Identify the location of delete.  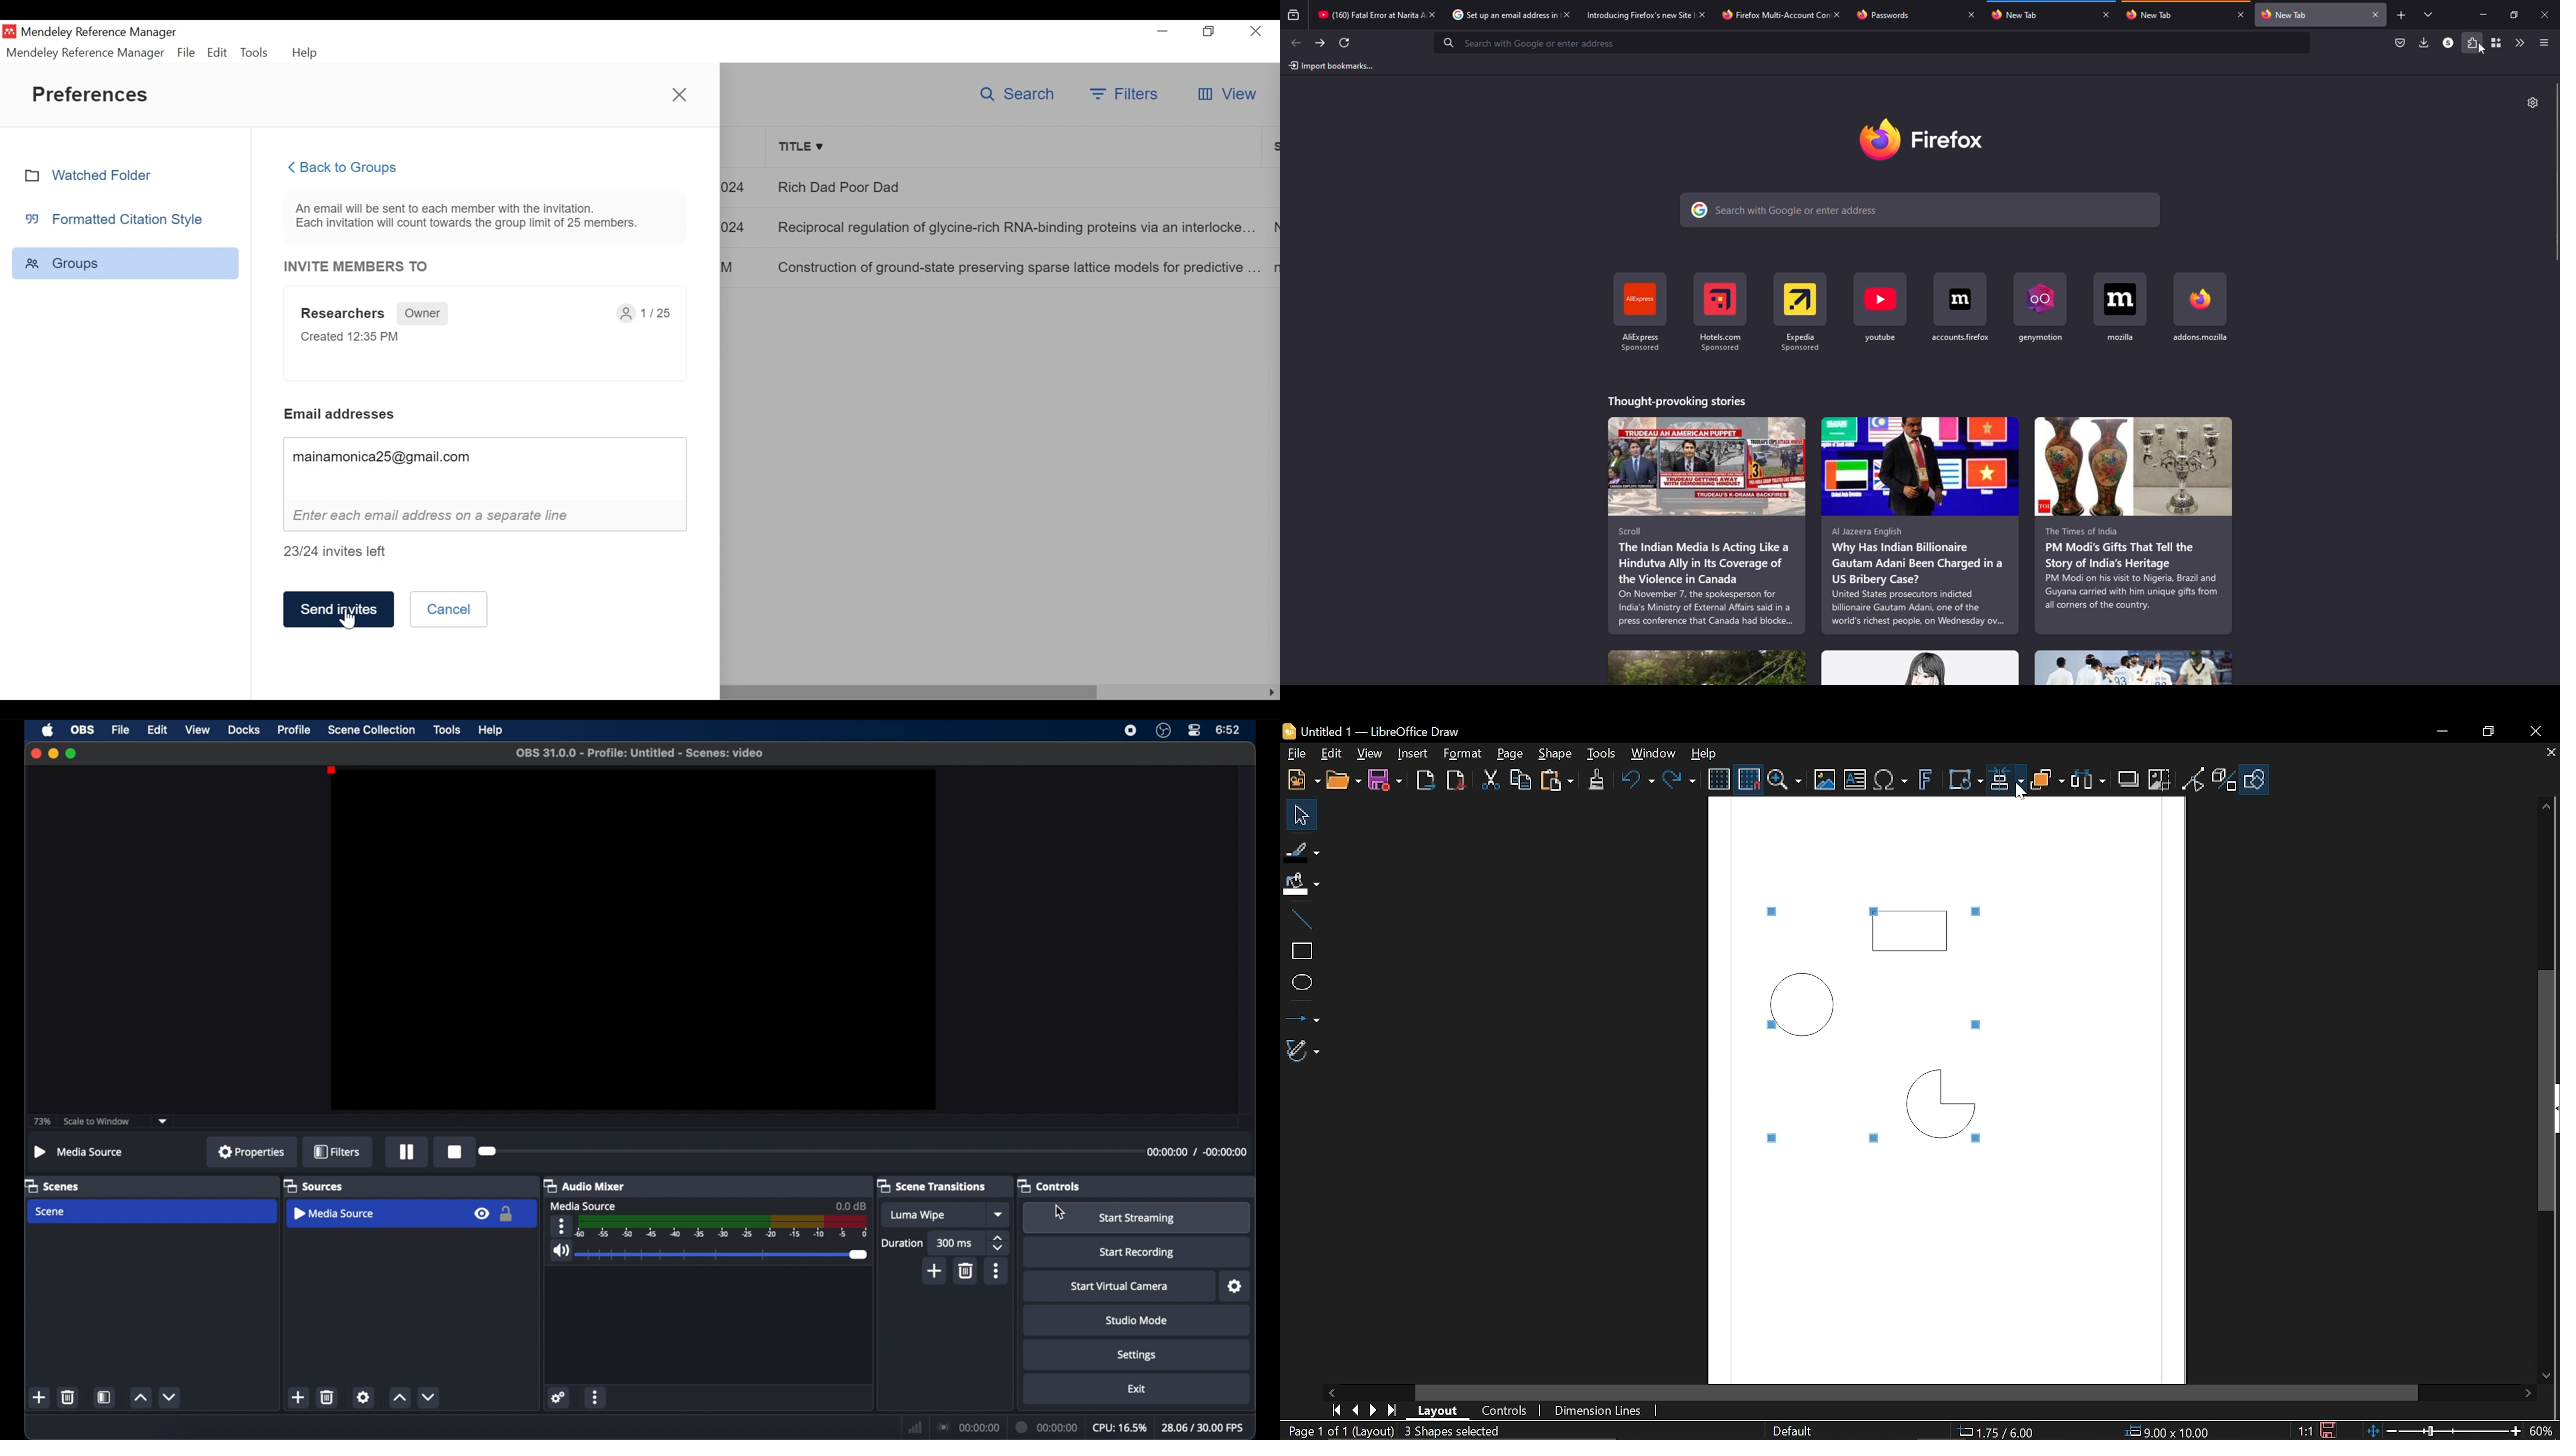
(327, 1397).